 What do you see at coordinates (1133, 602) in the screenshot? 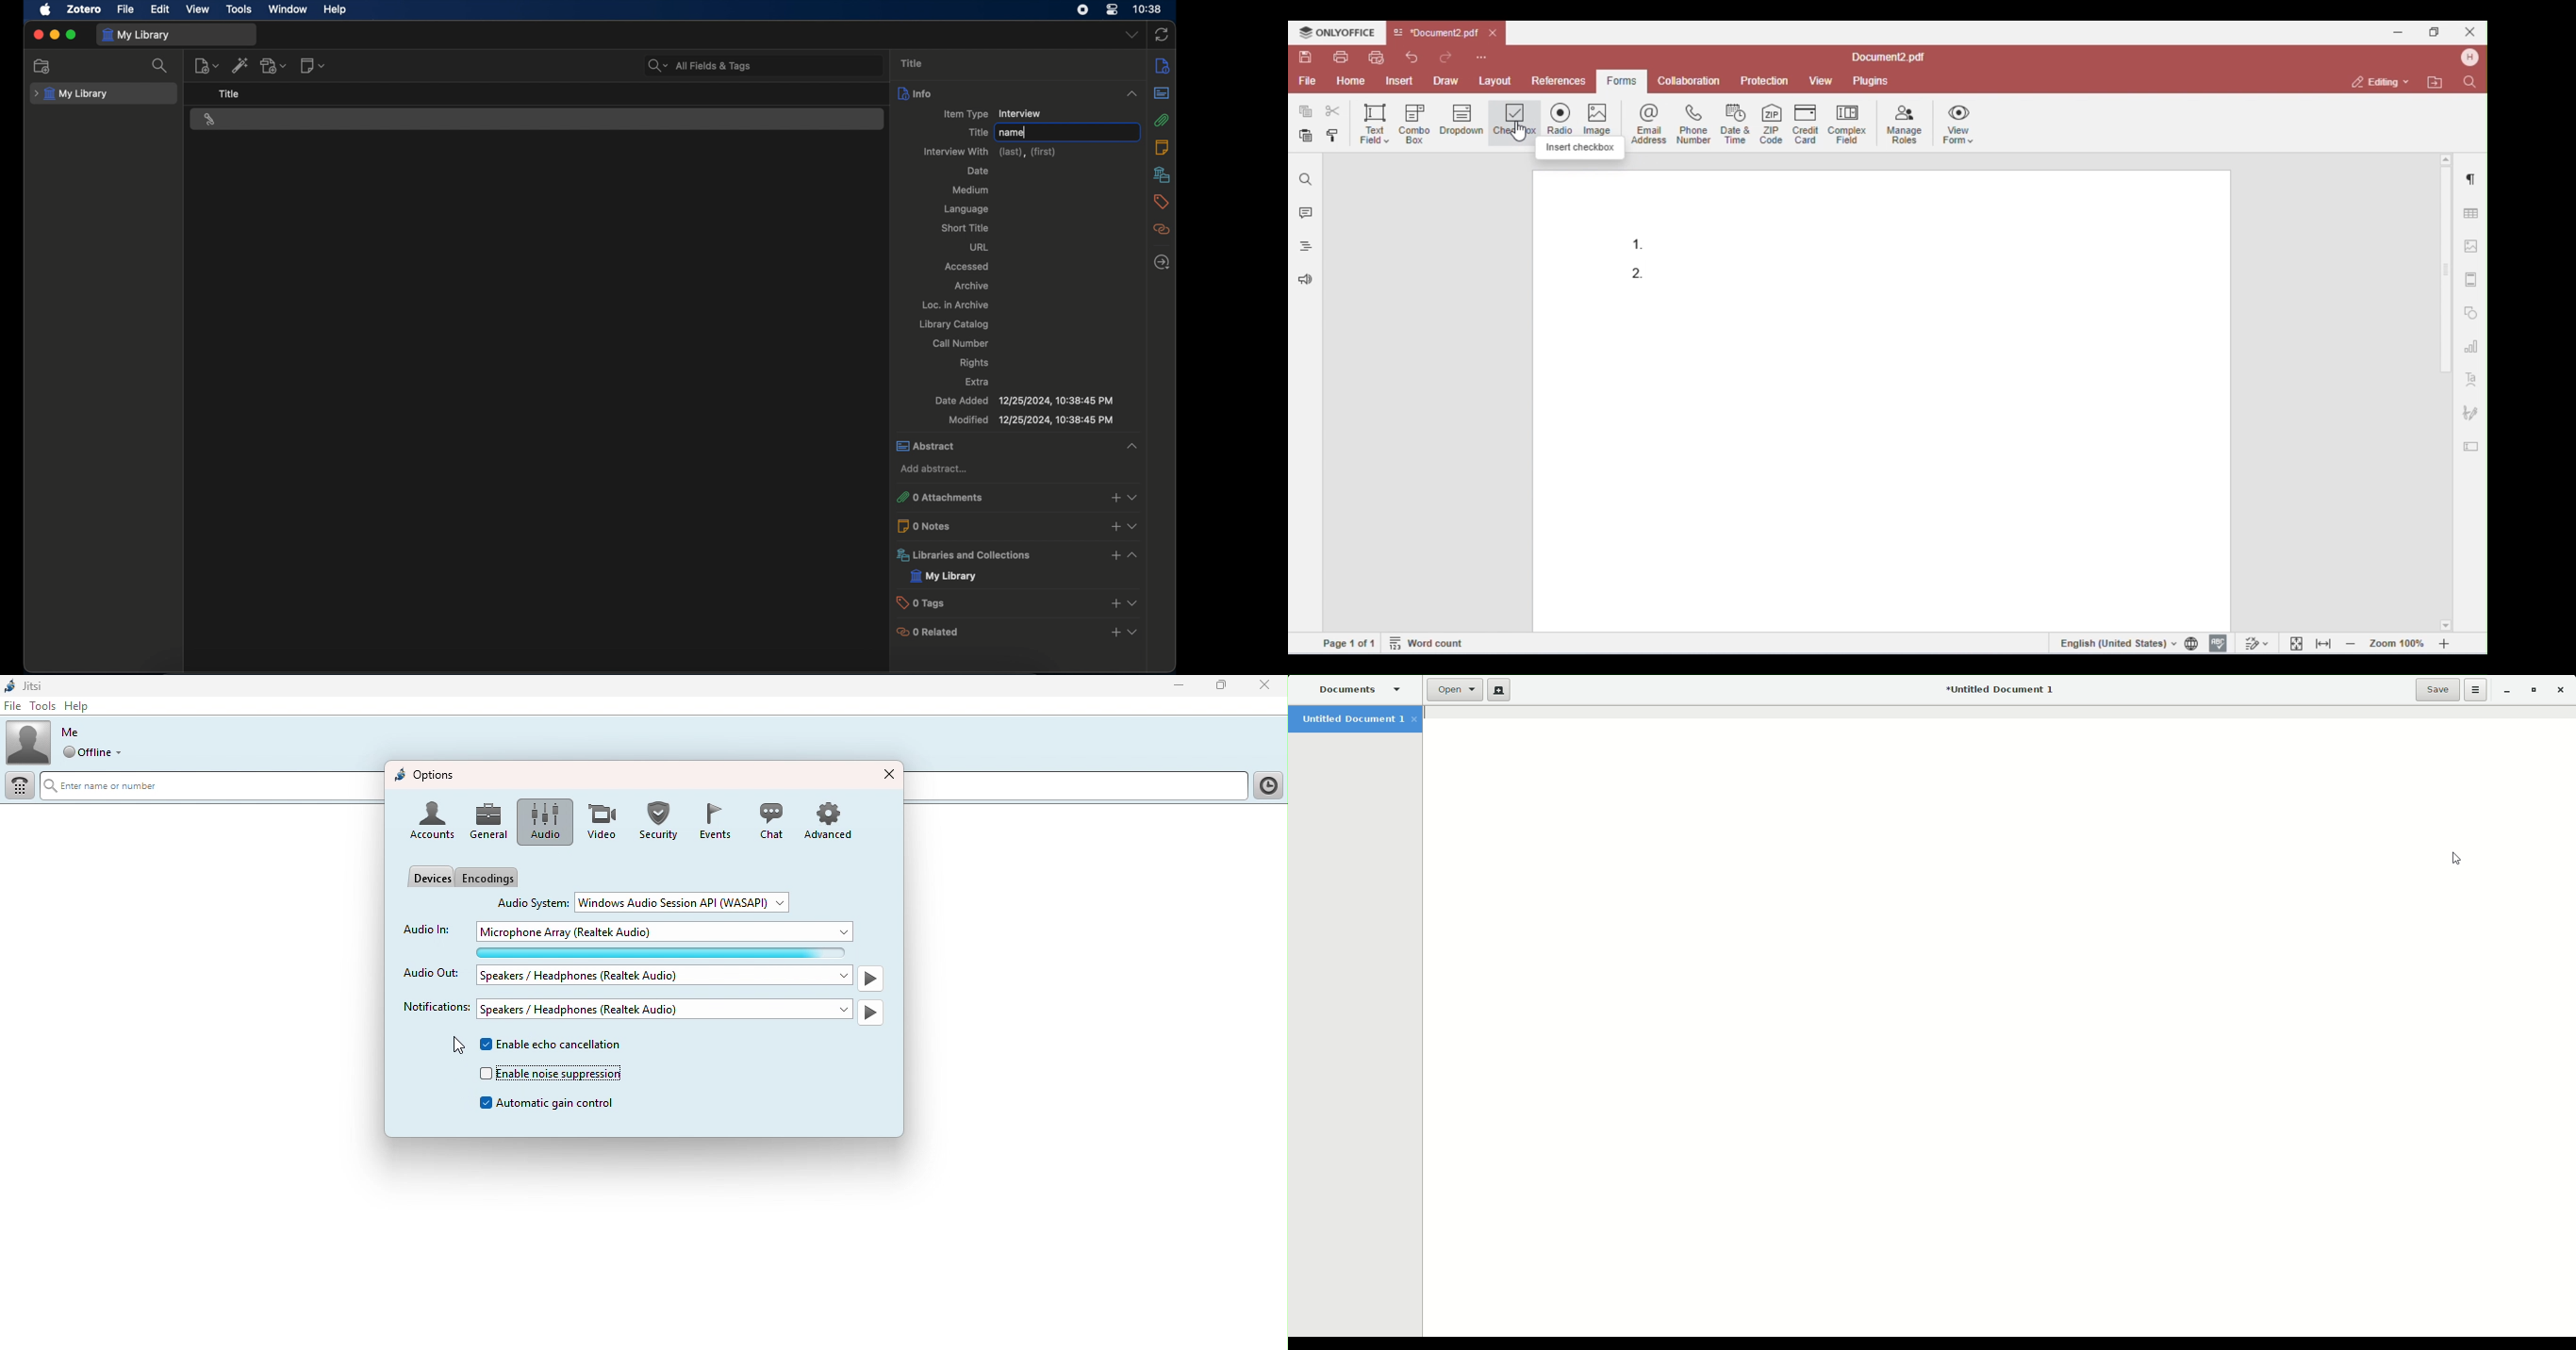
I see `view` at bounding box center [1133, 602].